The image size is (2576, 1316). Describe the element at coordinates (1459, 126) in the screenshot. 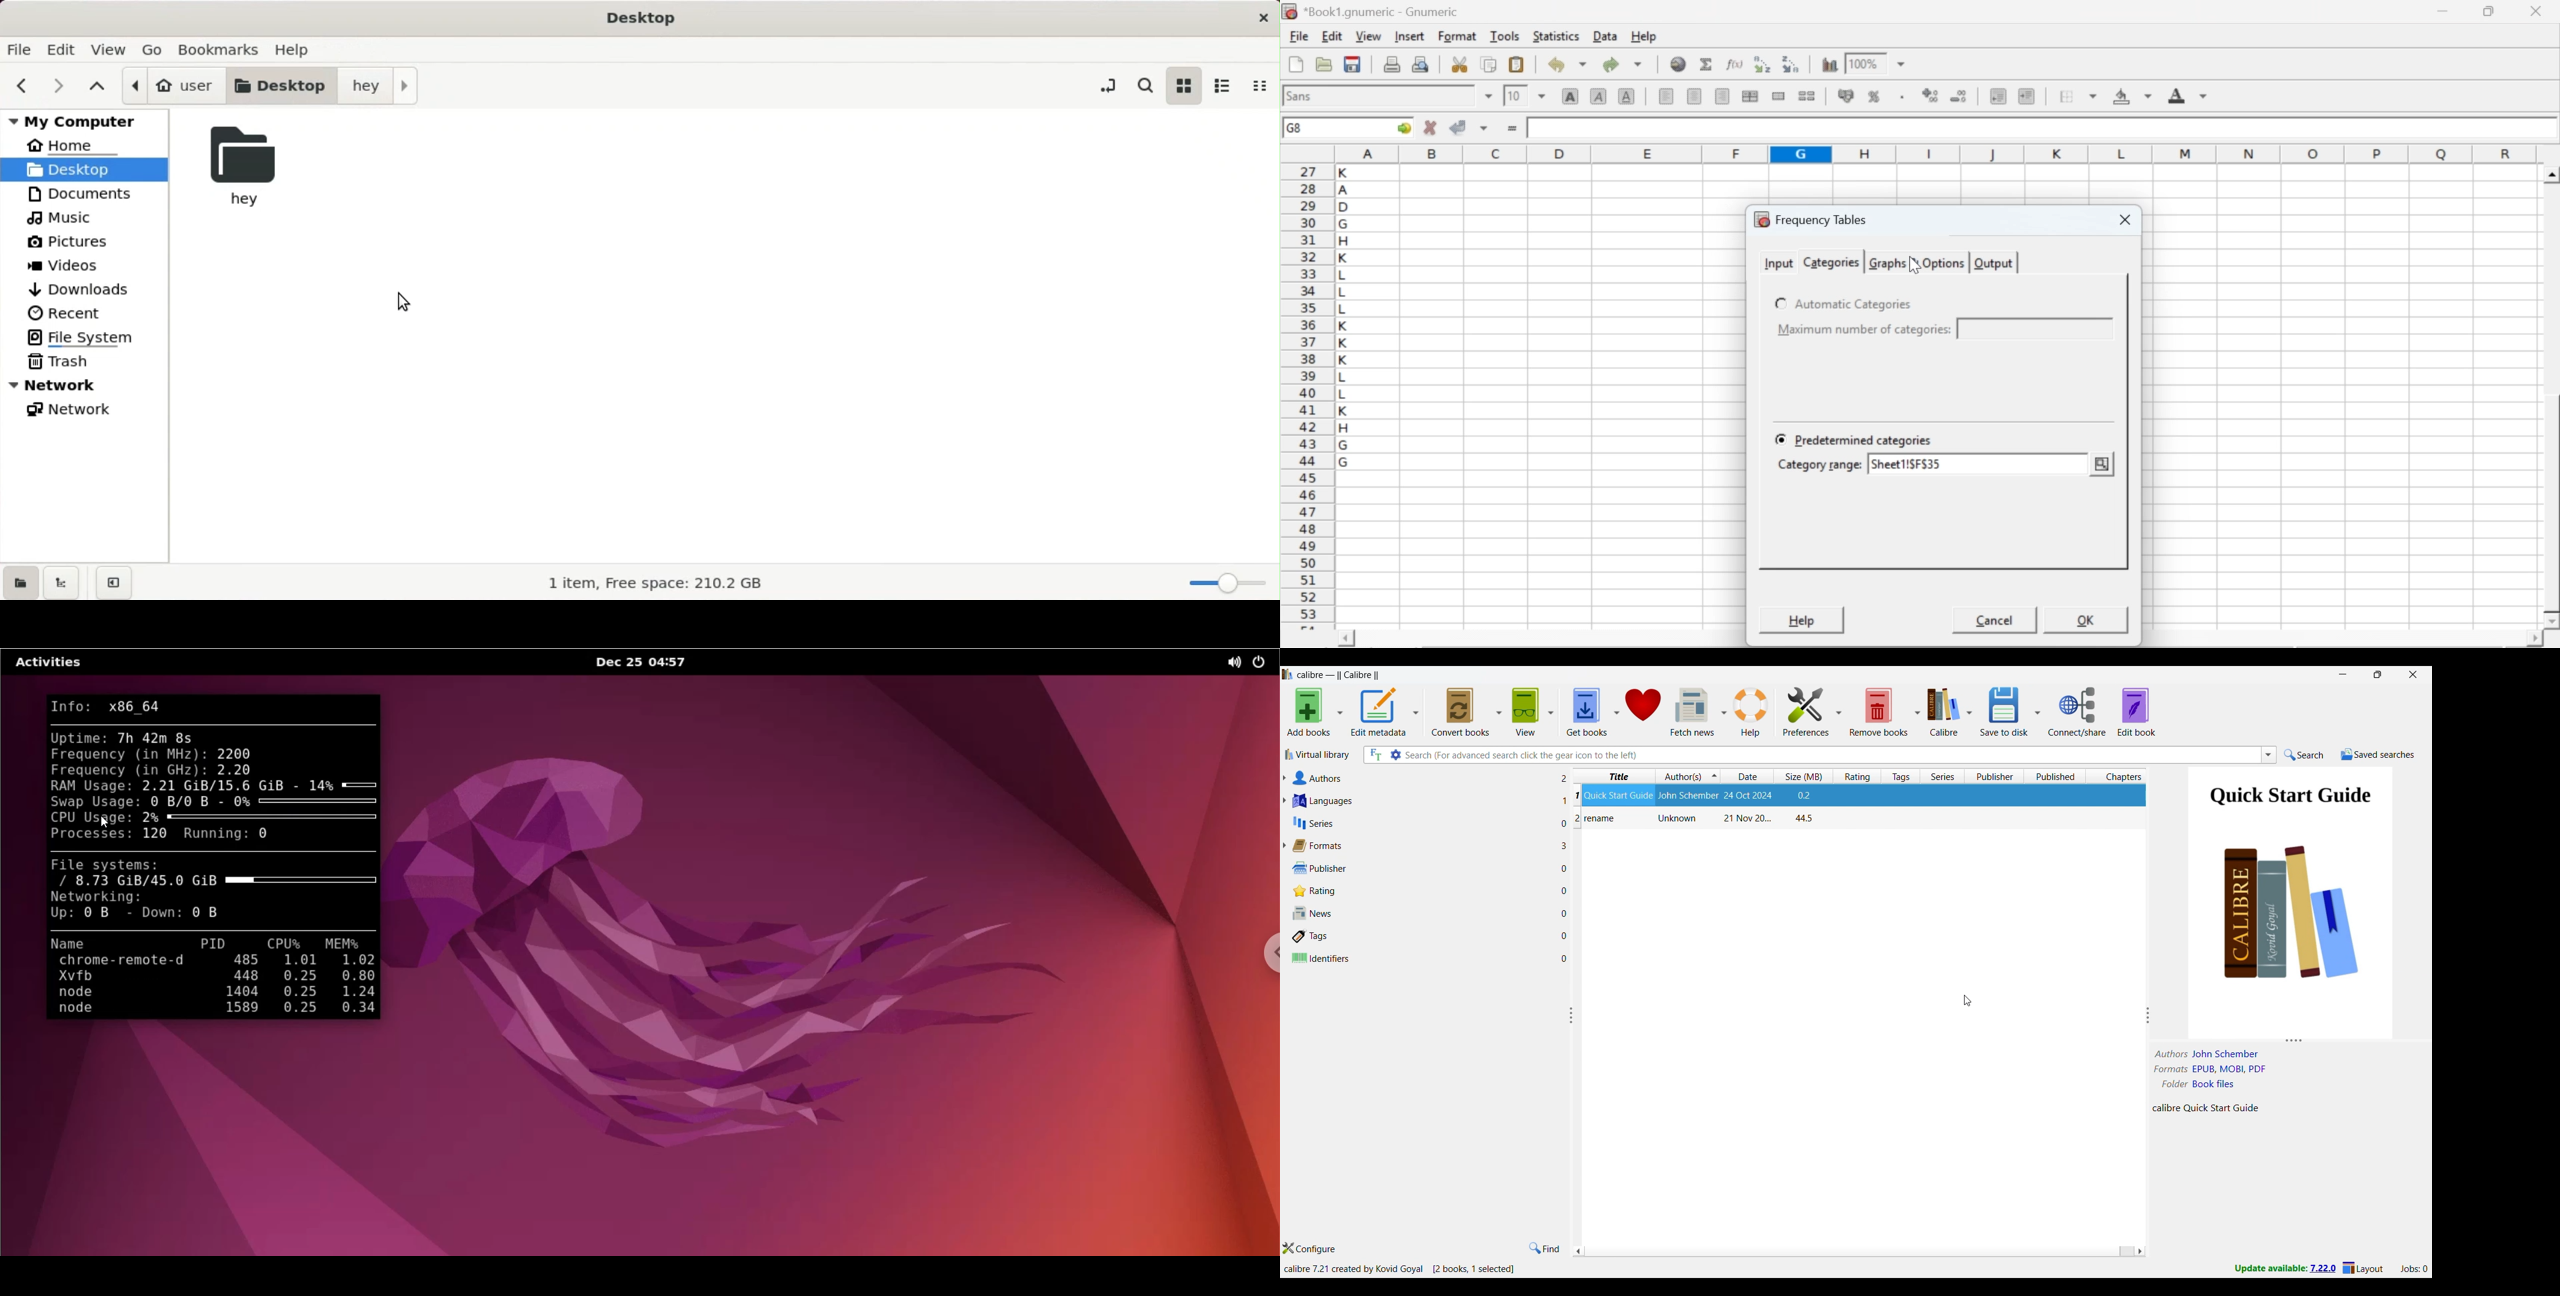

I see `accept changes` at that location.